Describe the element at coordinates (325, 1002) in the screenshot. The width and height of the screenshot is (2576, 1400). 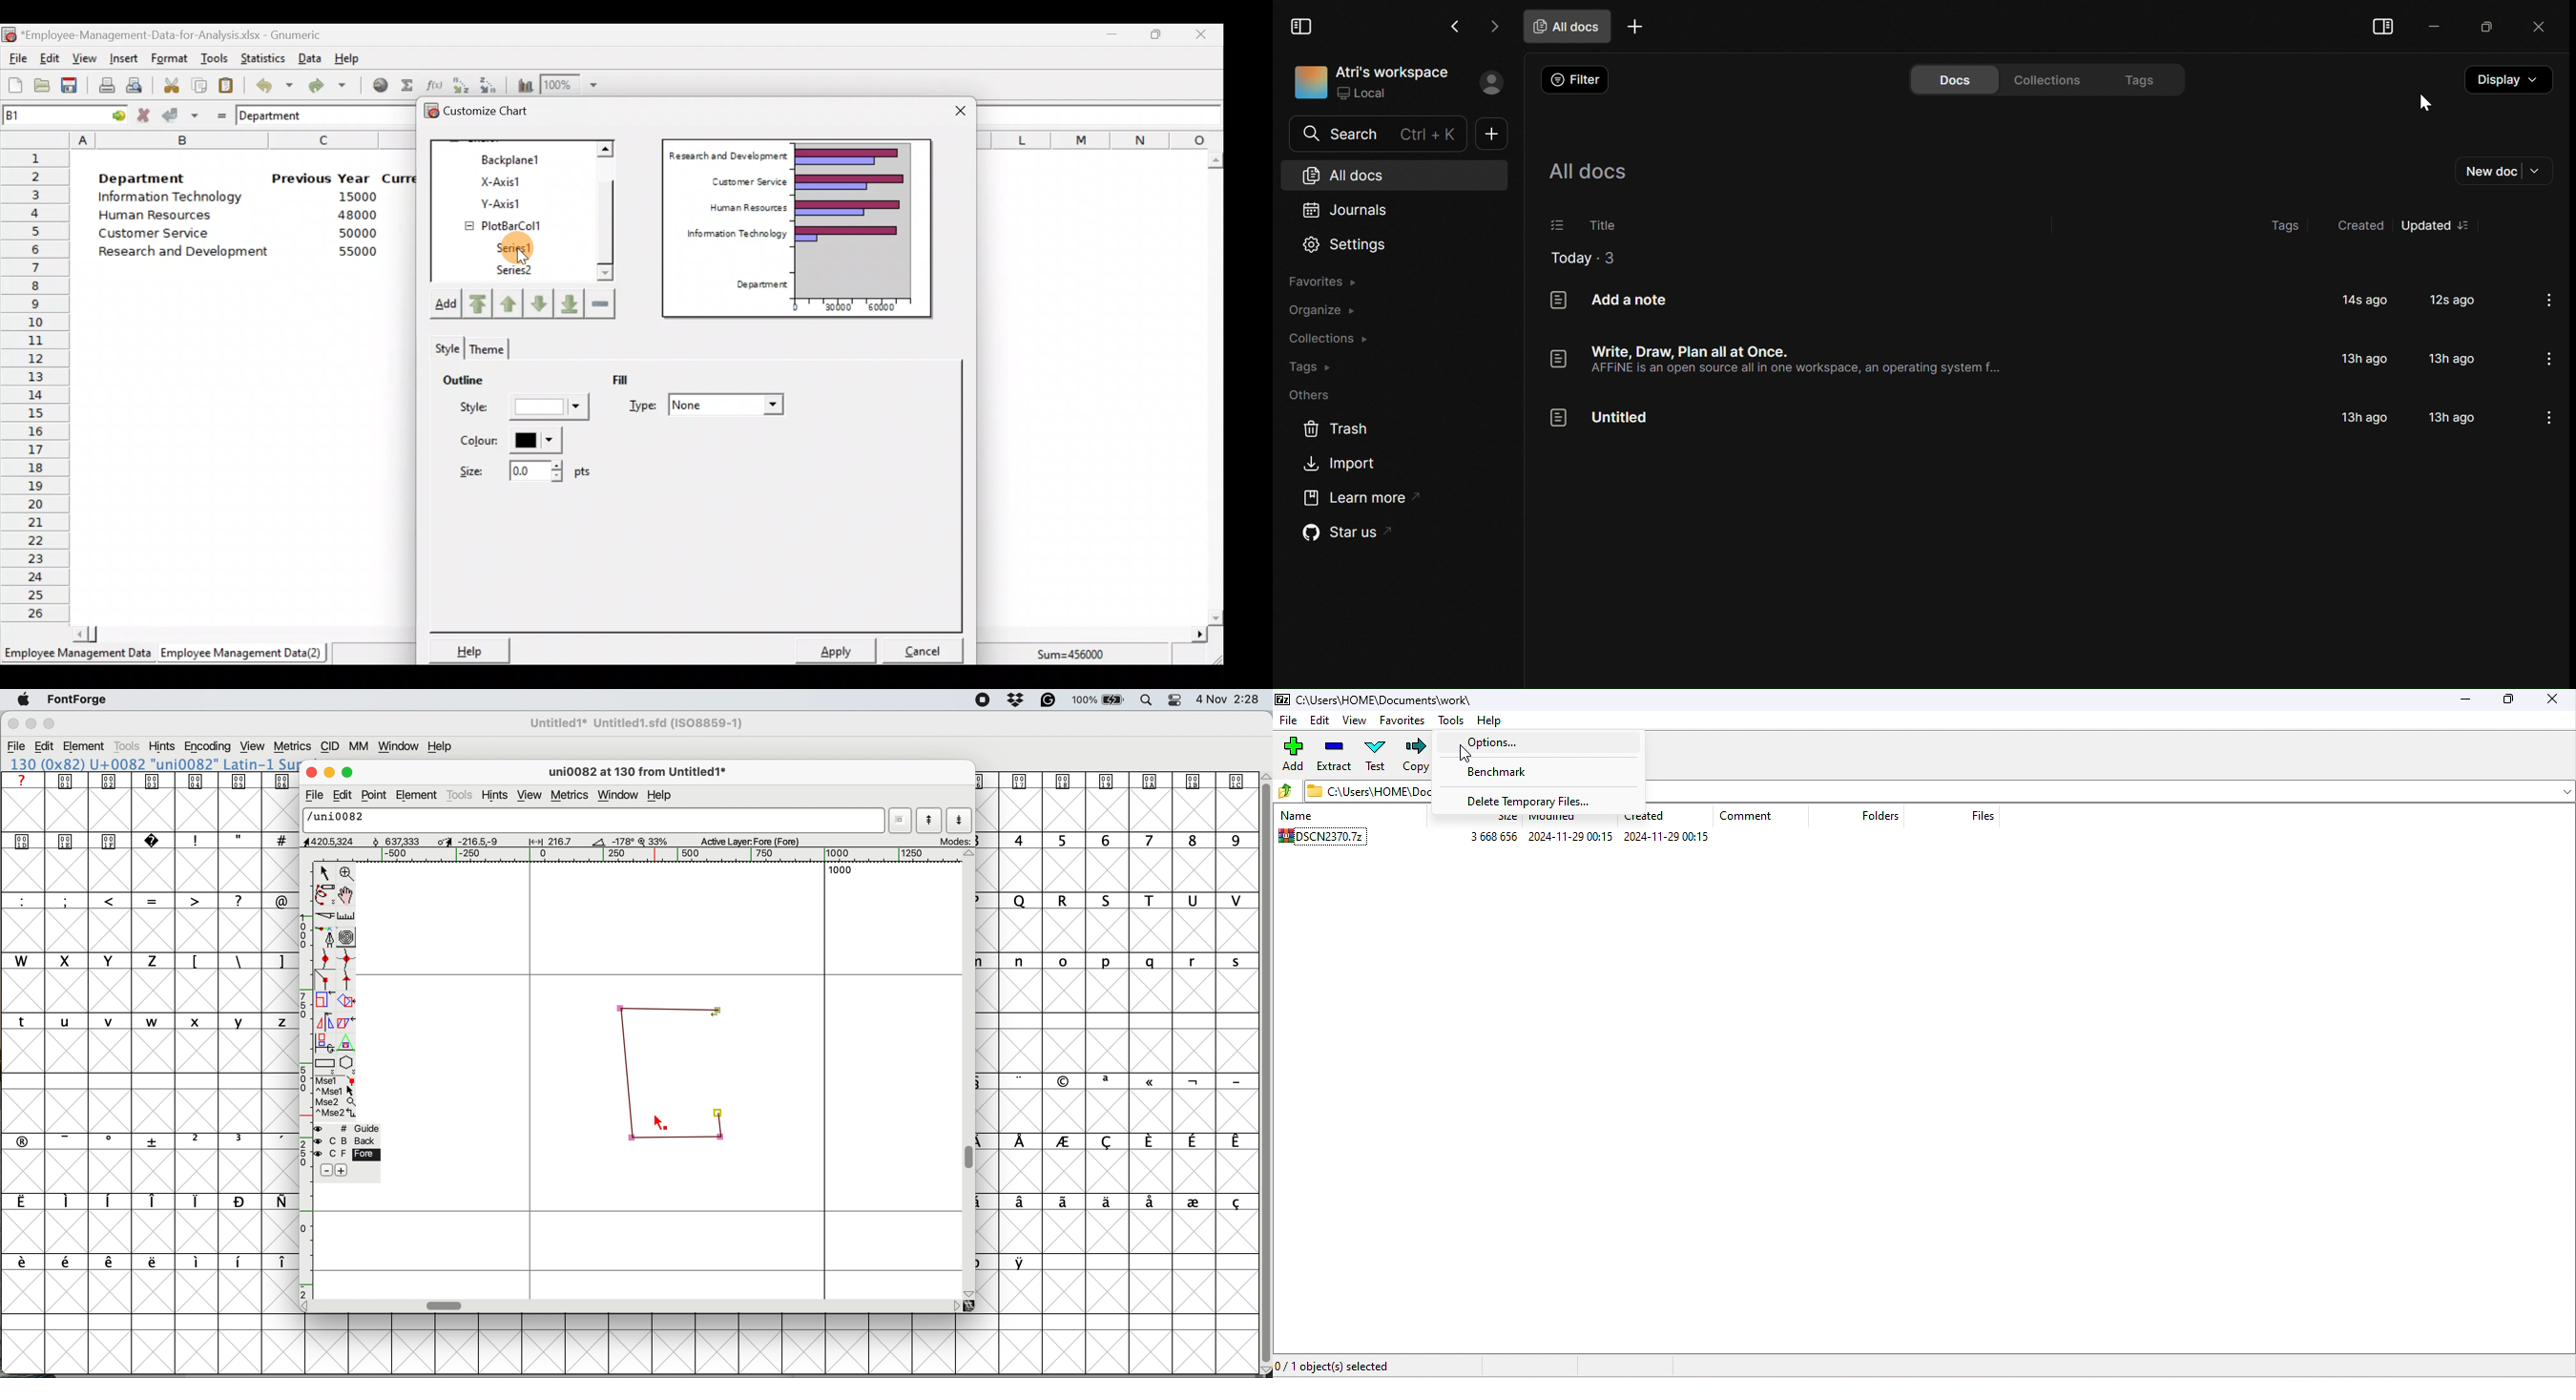
I see `scale the selection` at that location.